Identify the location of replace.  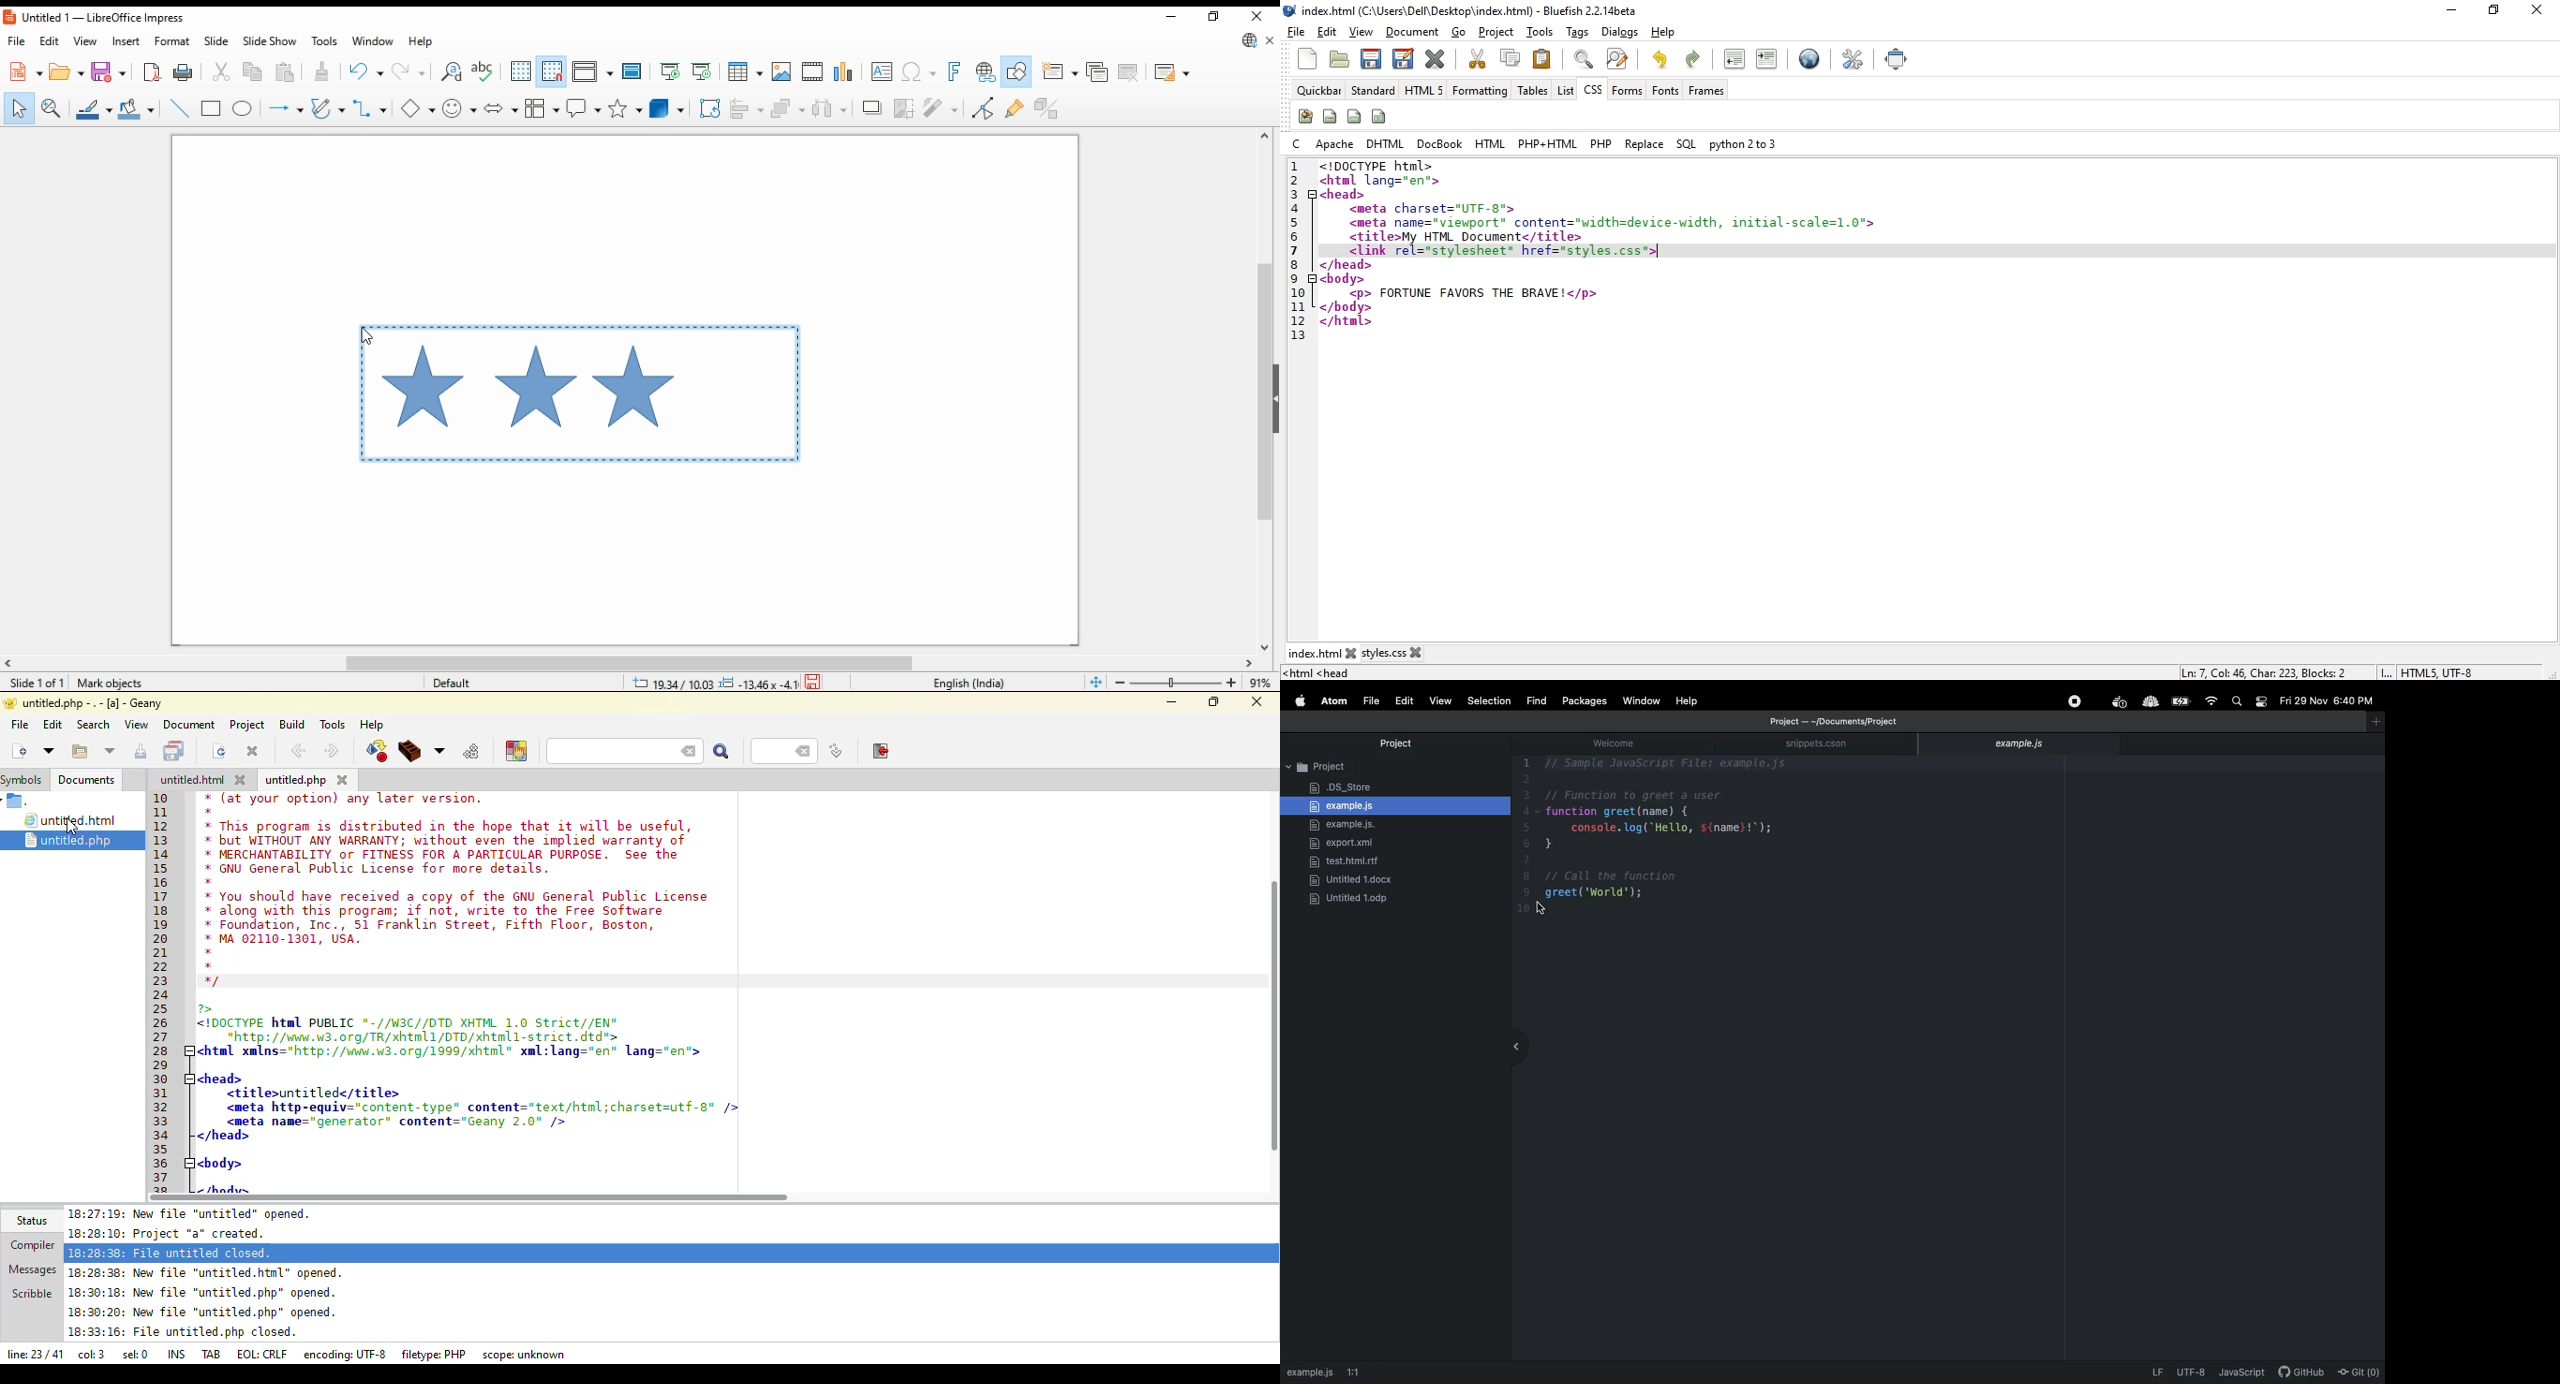
(1645, 143).